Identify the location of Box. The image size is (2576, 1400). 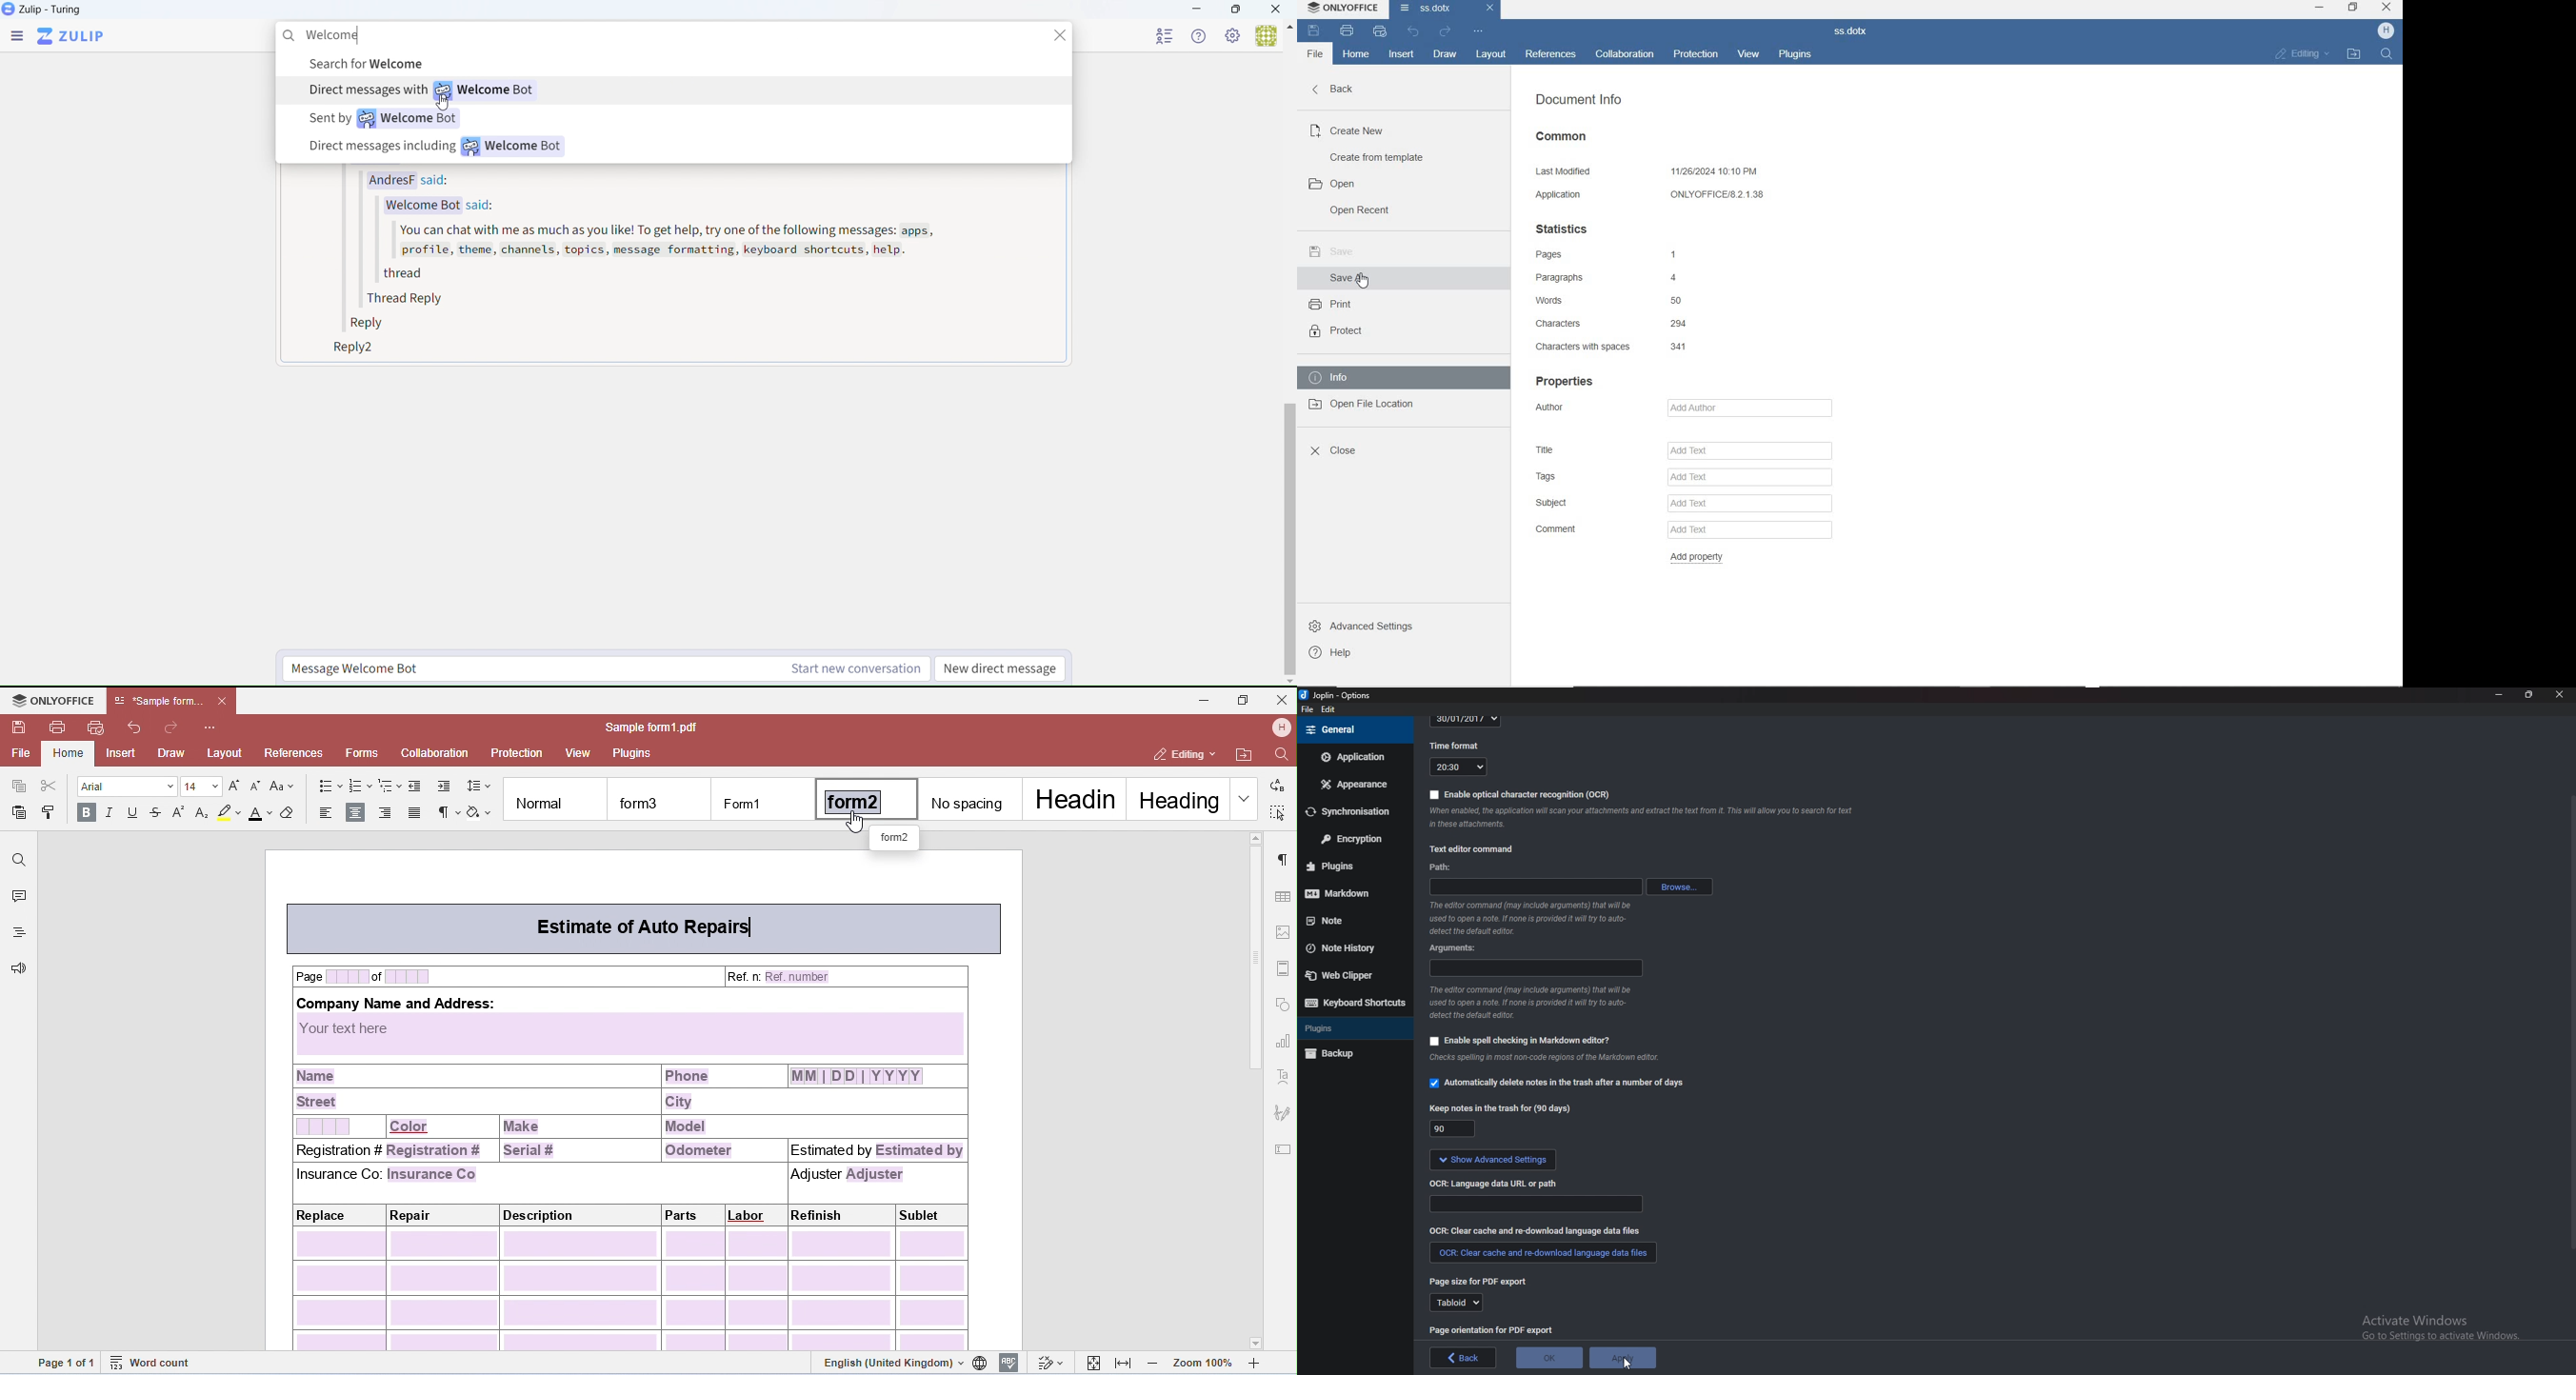
(1236, 9).